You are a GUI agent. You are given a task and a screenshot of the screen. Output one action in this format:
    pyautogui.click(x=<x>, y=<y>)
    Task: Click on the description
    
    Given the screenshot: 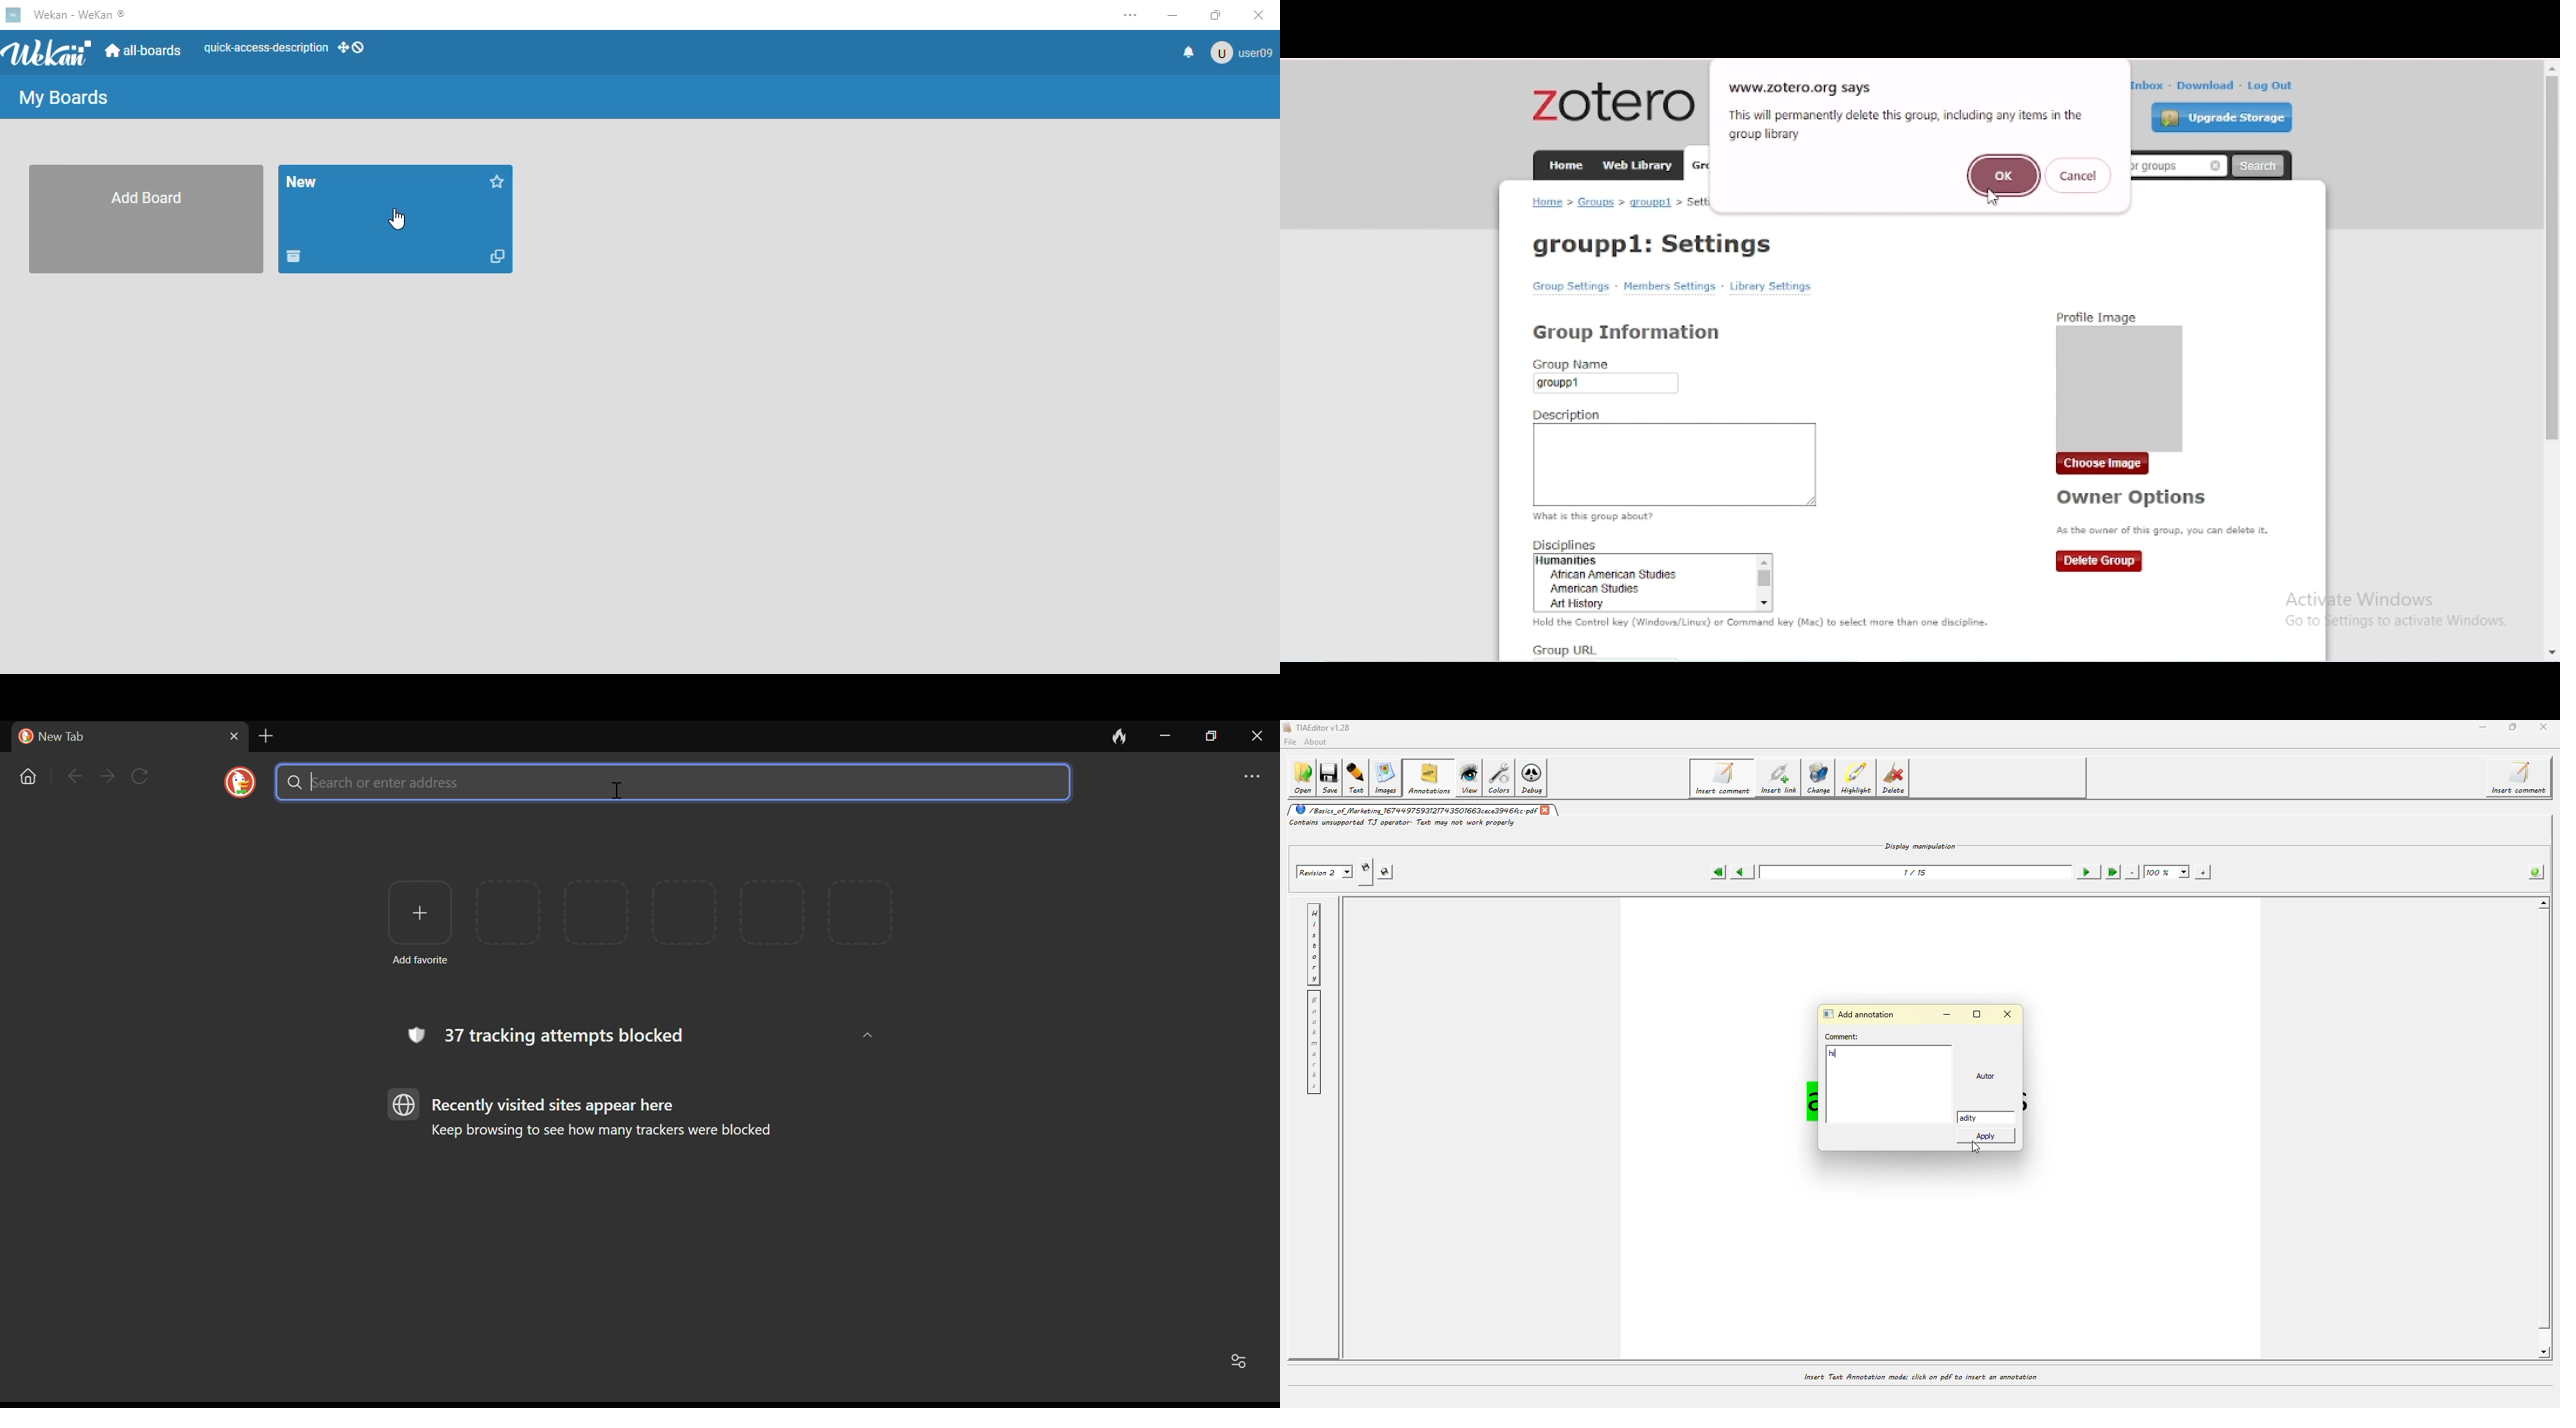 What is the action you would take?
    pyautogui.click(x=1675, y=458)
    